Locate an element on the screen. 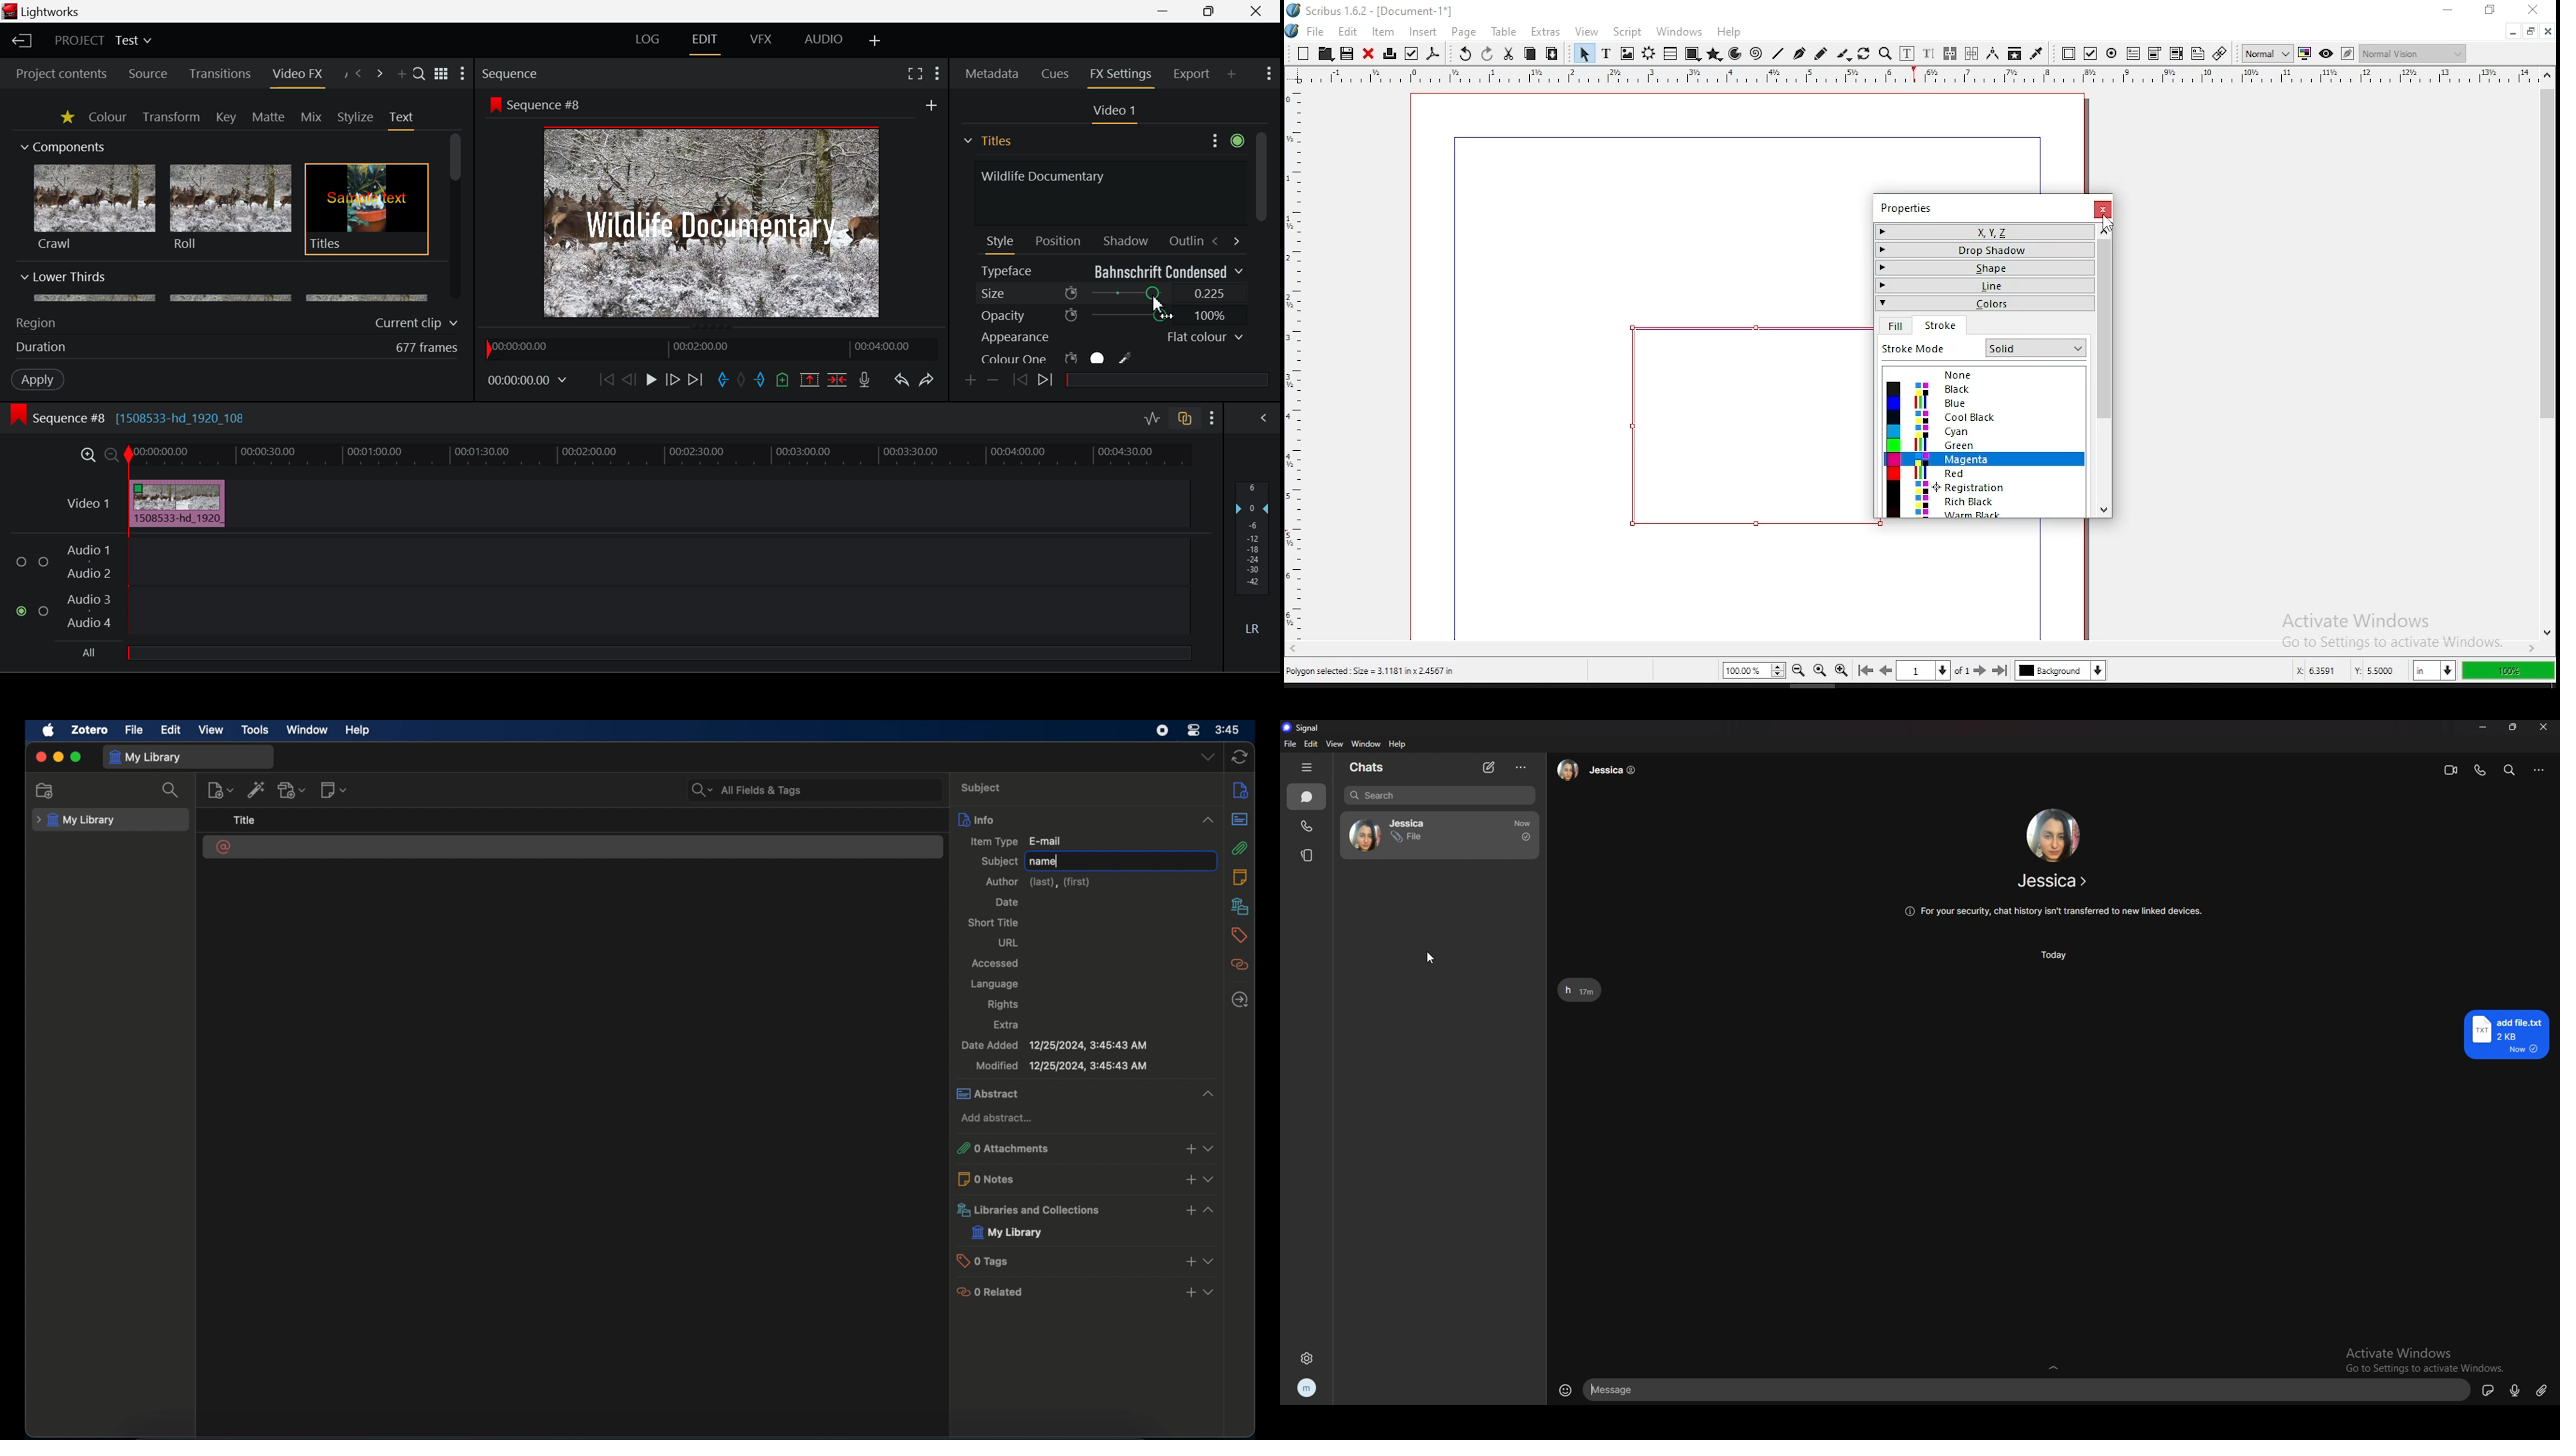  edit is located at coordinates (172, 731).